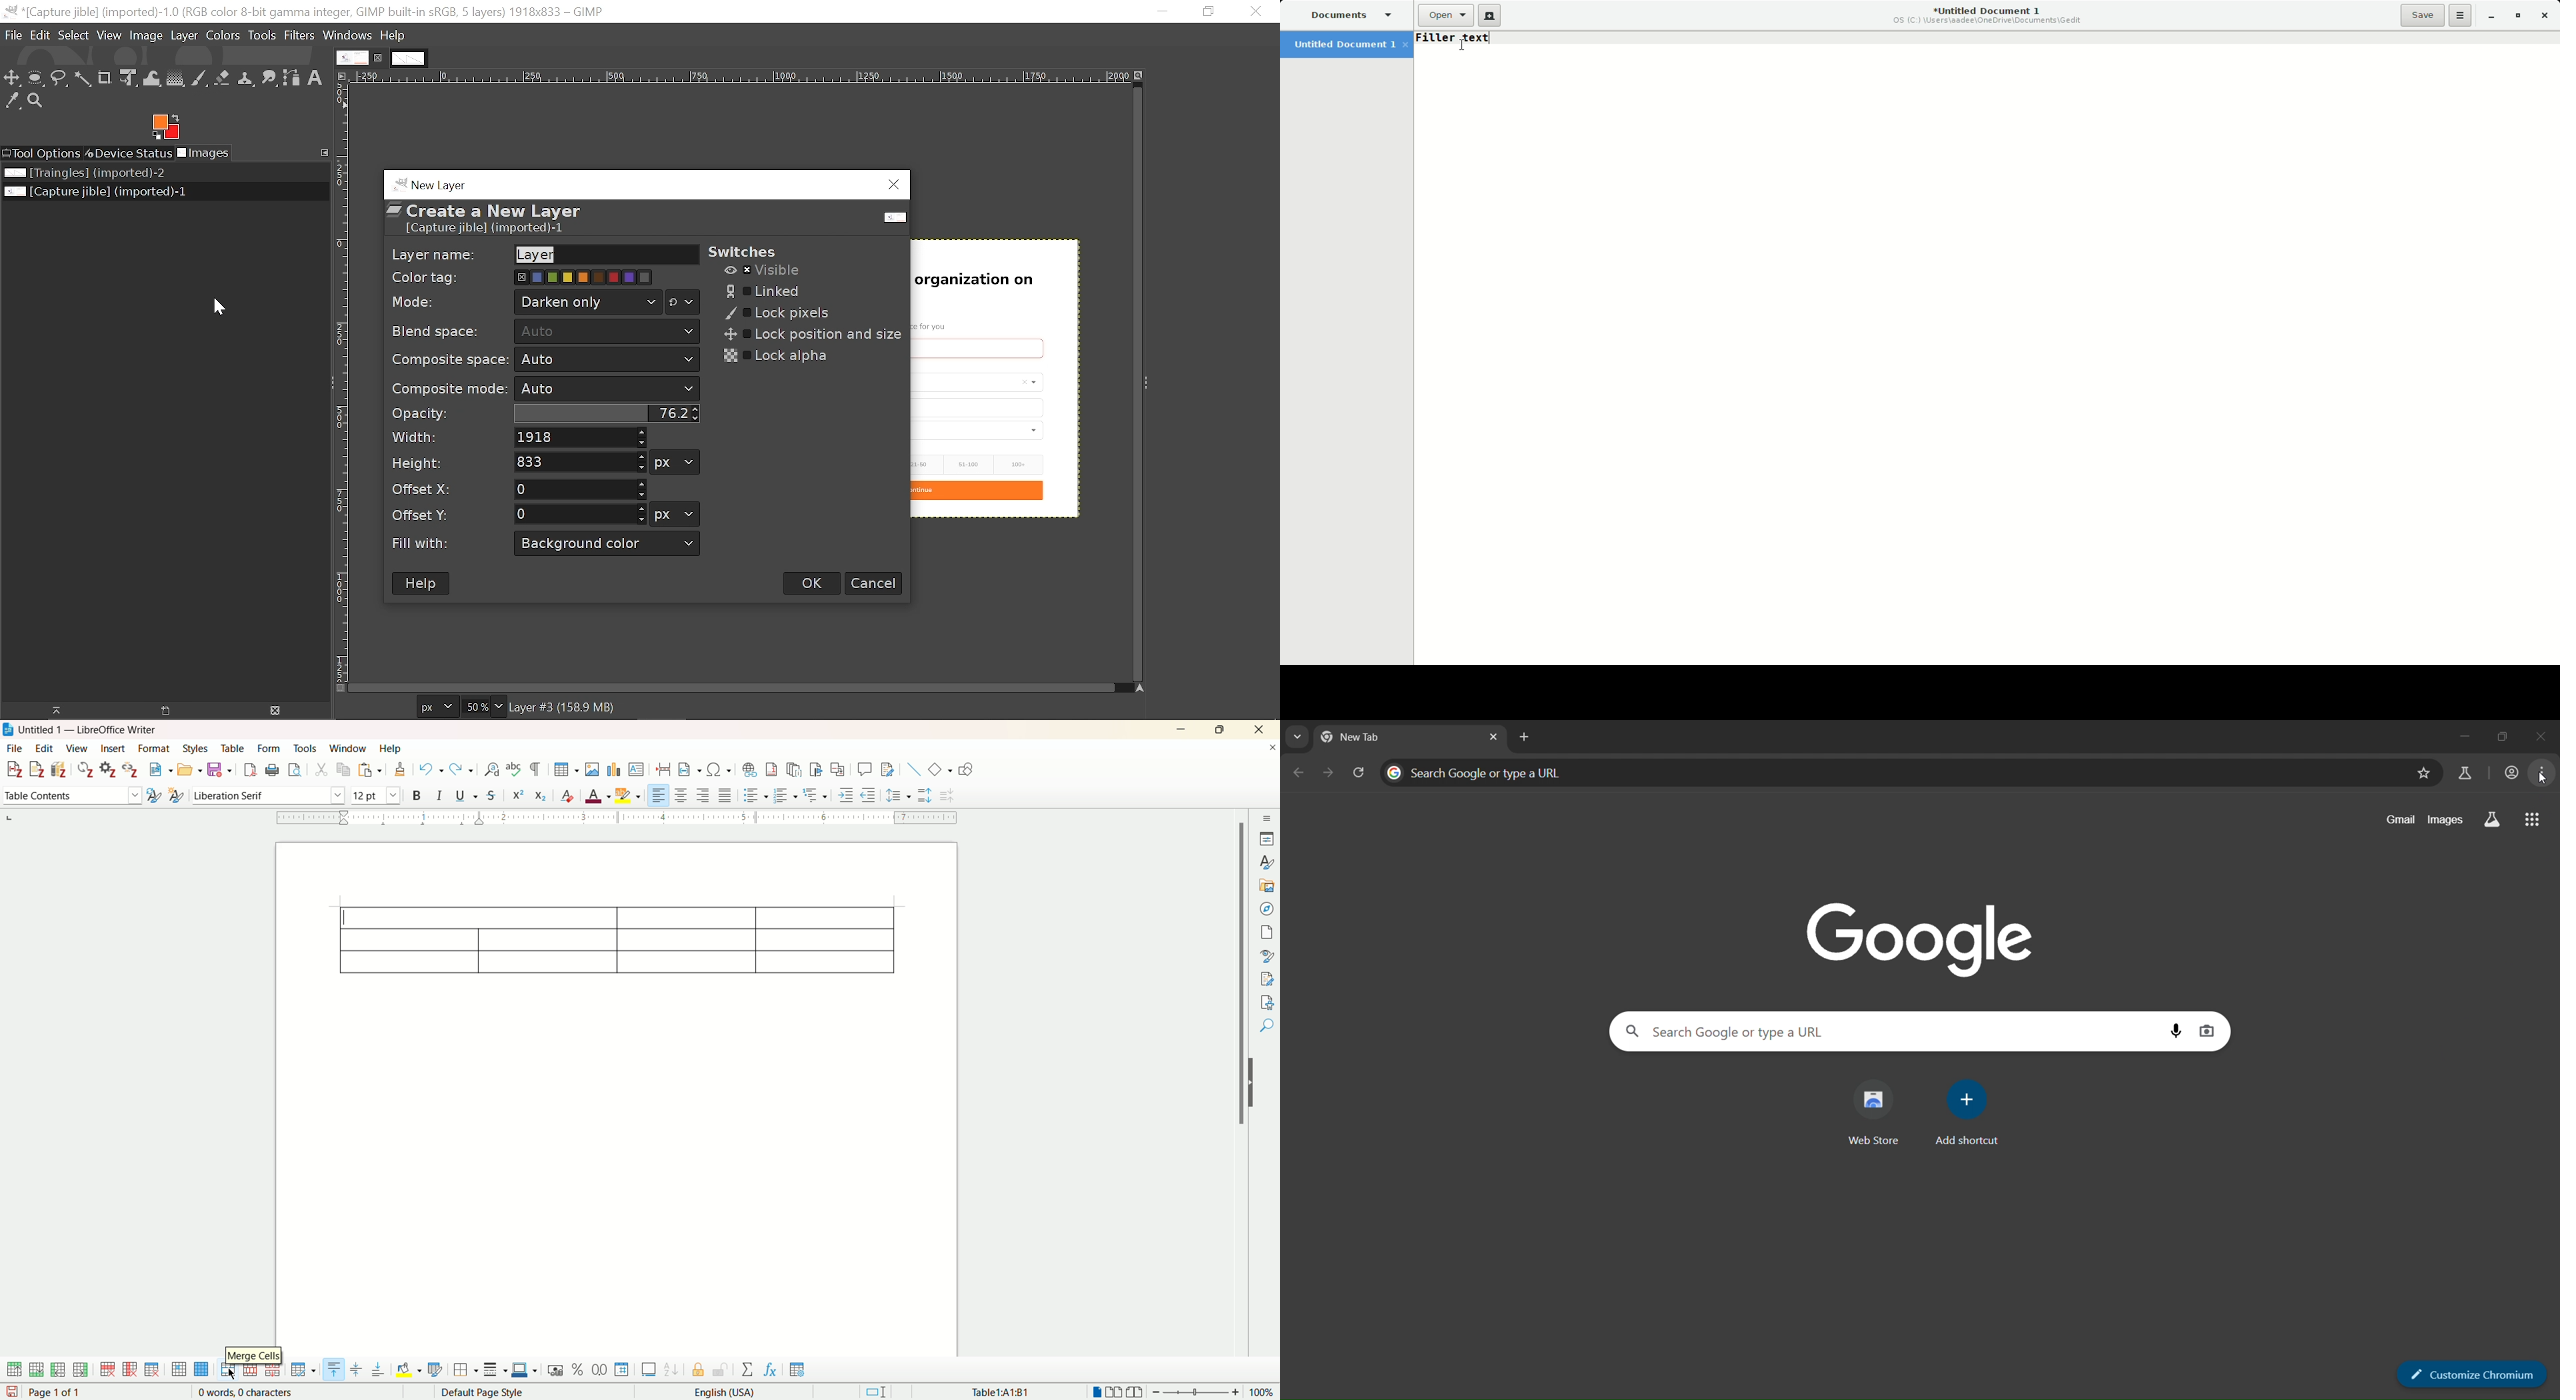 This screenshot has width=2576, height=1400. Describe the element at coordinates (874, 582) in the screenshot. I see `Cancel` at that location.